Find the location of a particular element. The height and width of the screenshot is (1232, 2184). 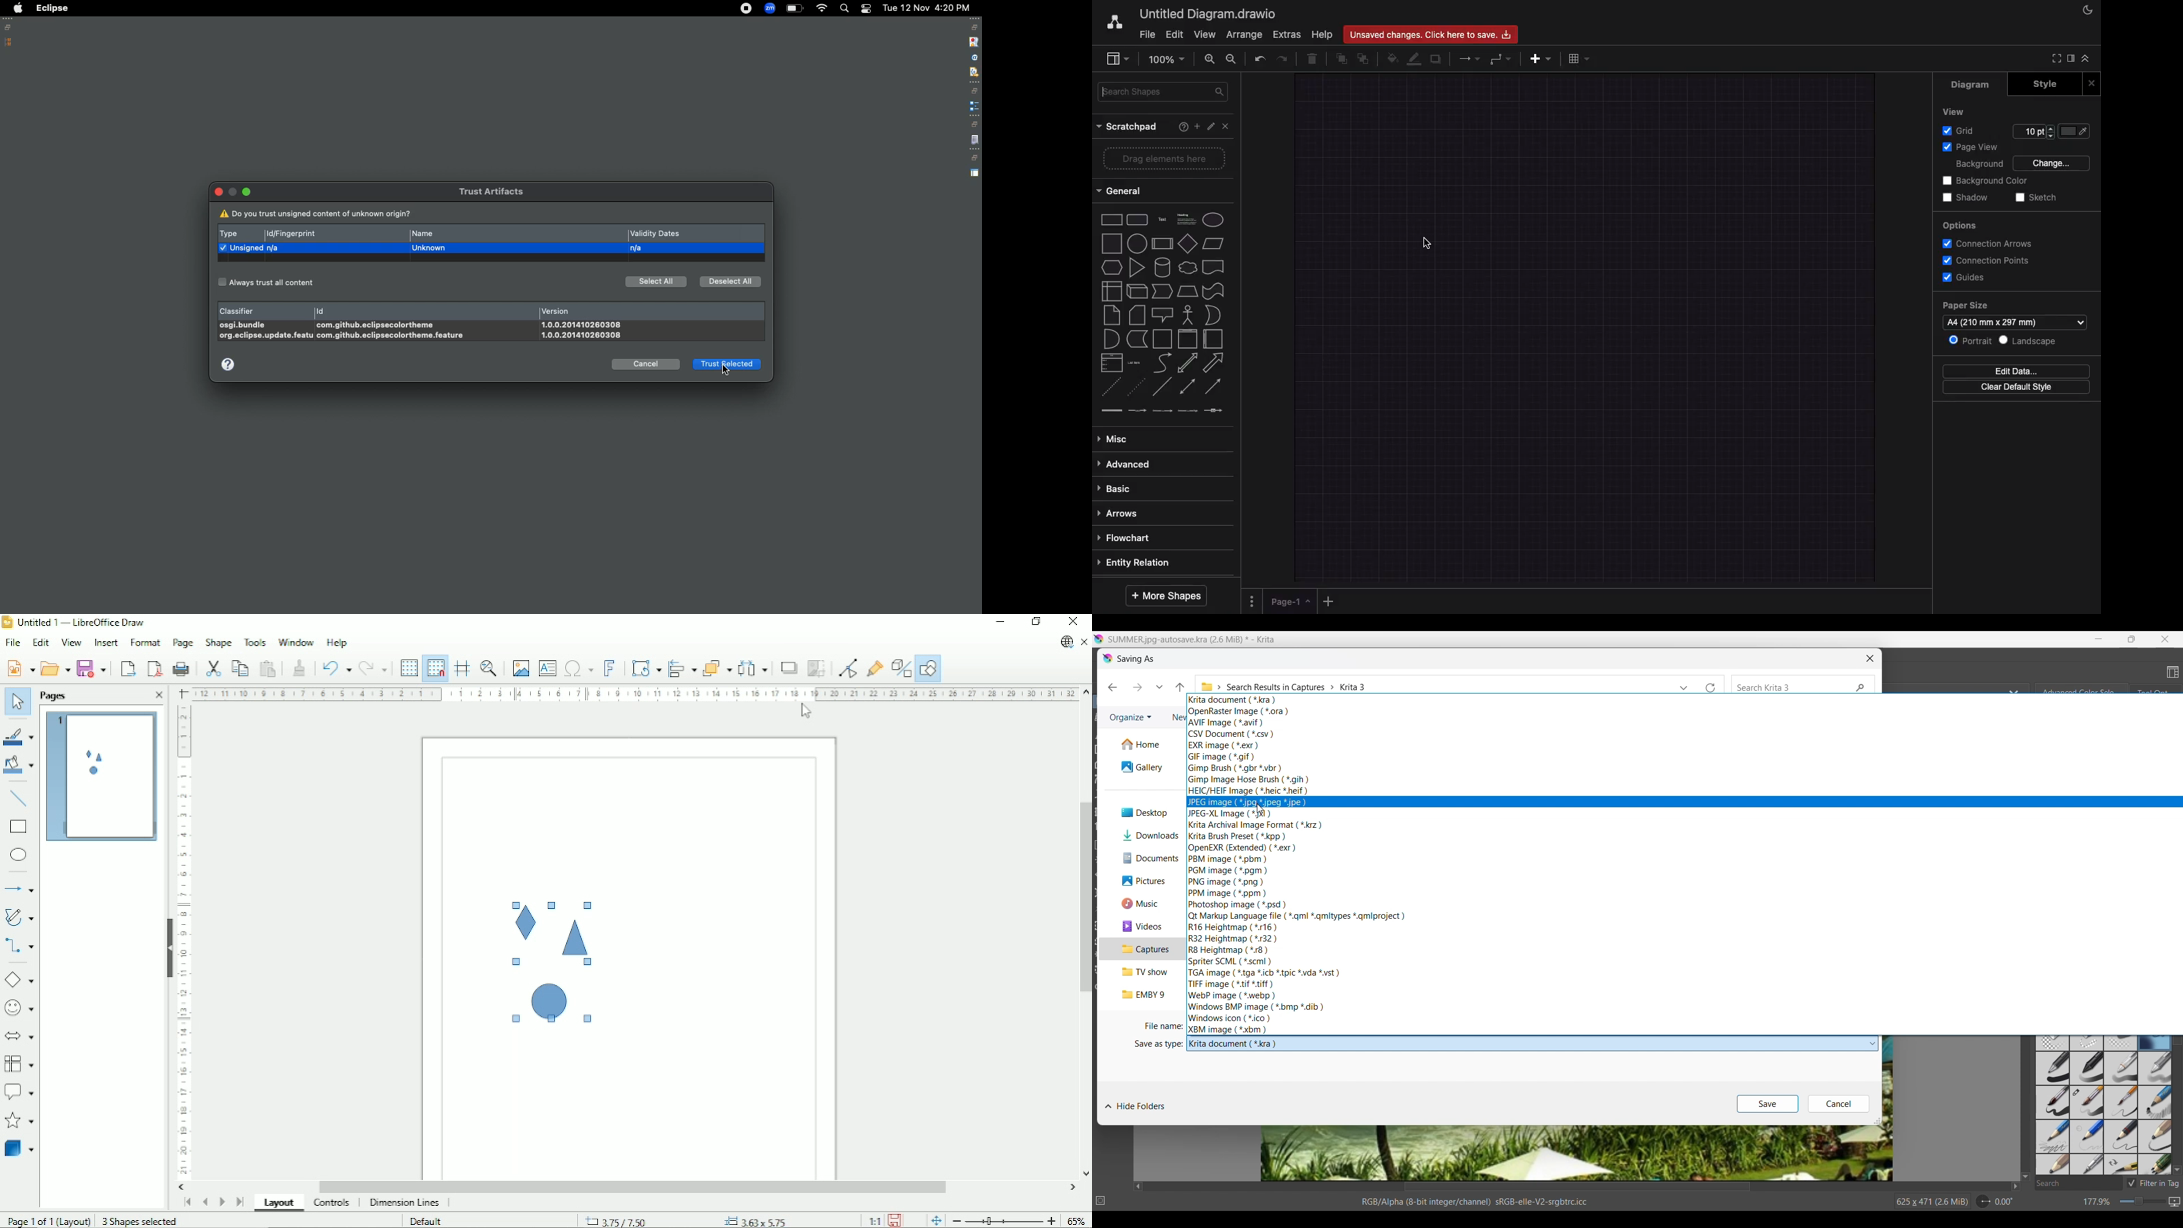

Tools is located at coordinates (255, 642).